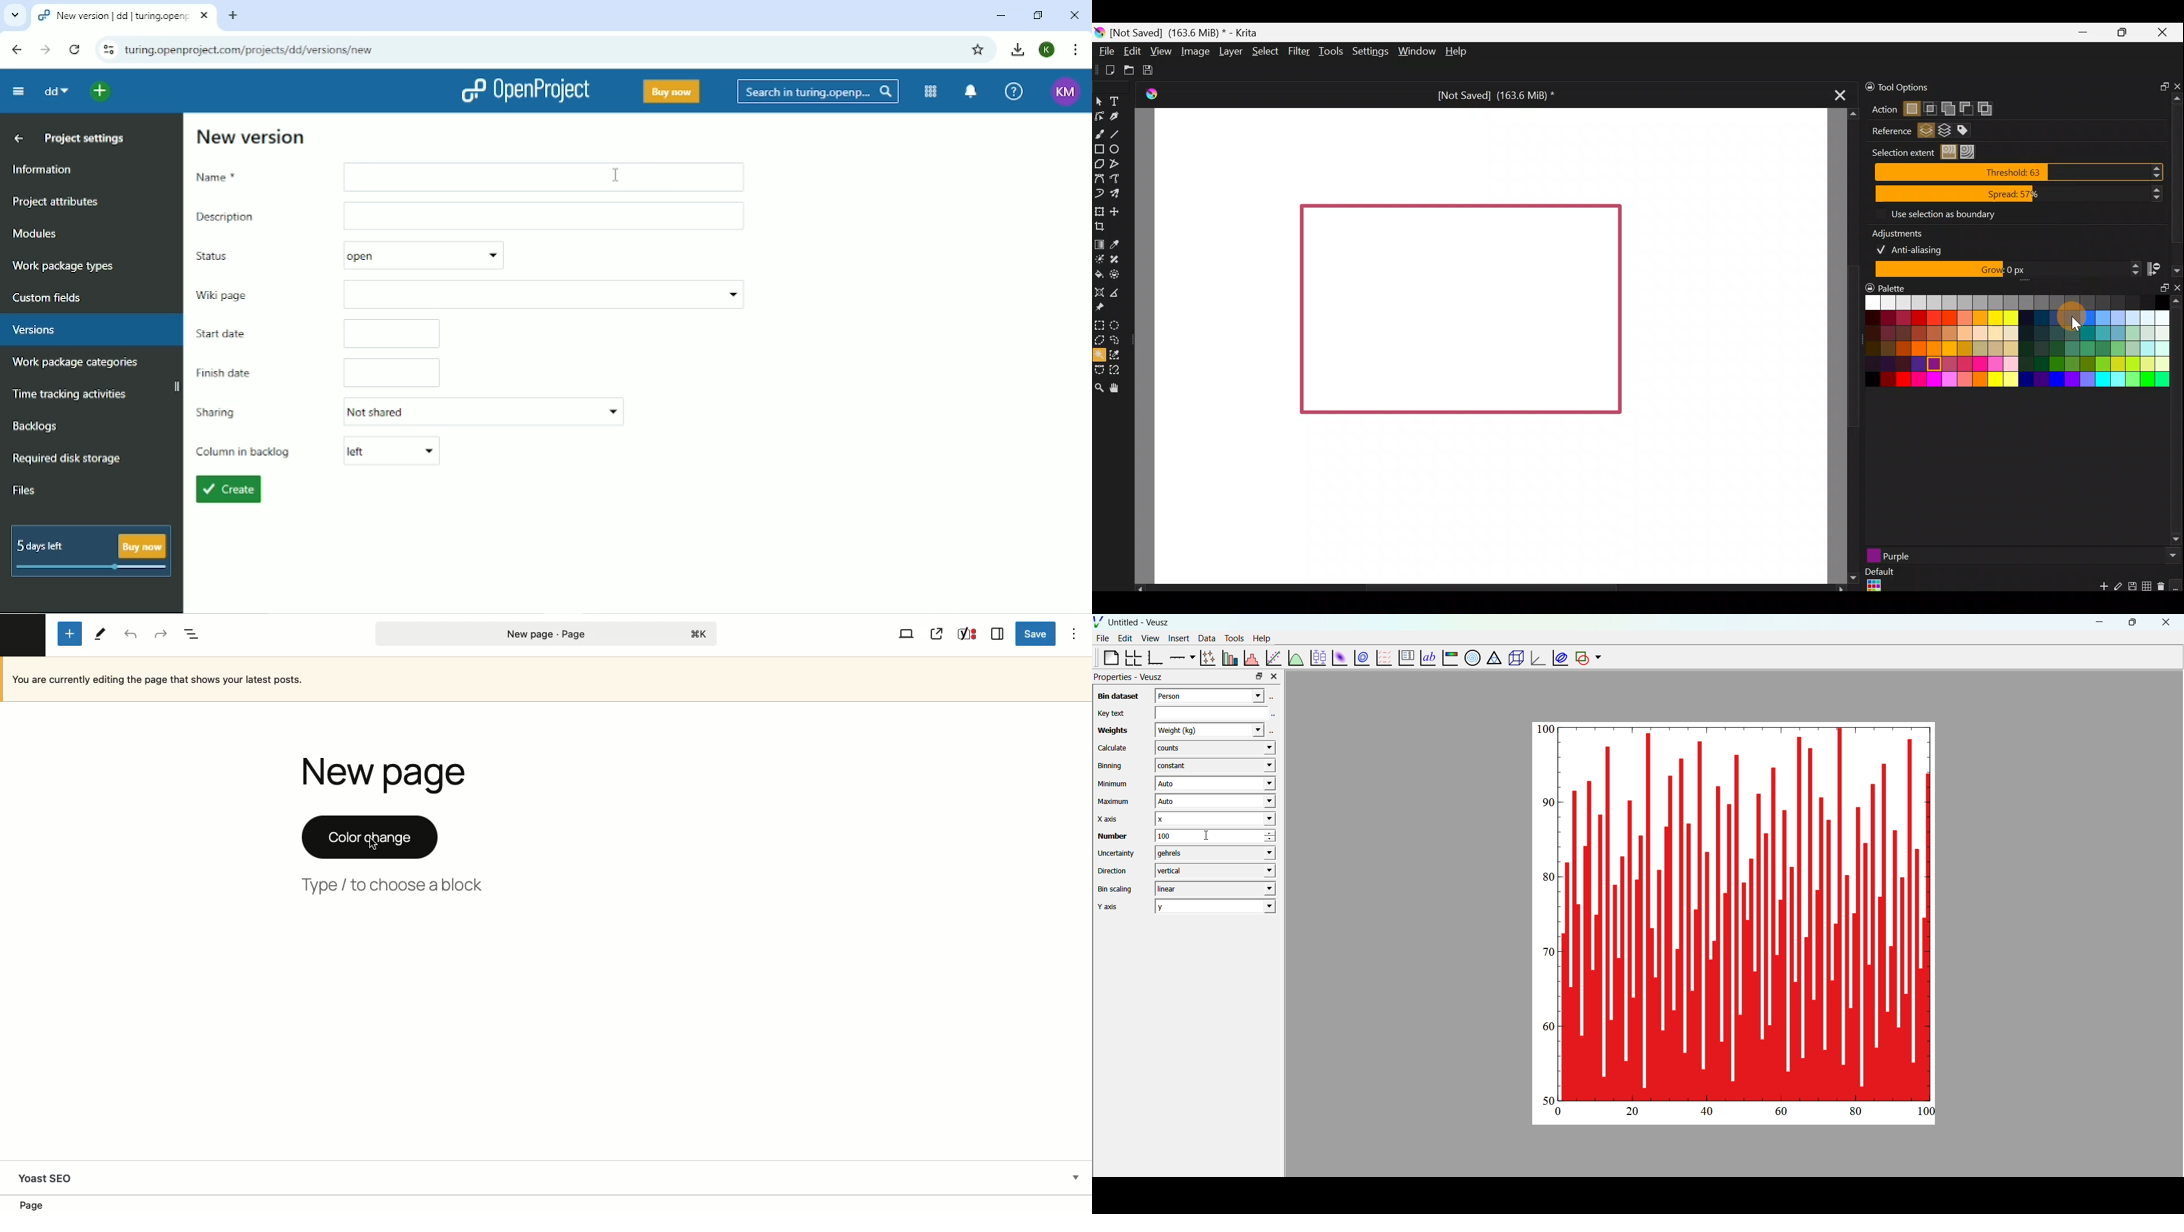  What do you see at coordinates (2164, 590) in the screenshot?
I see `Remove swatch/group` at bounding box center [2164, 590].